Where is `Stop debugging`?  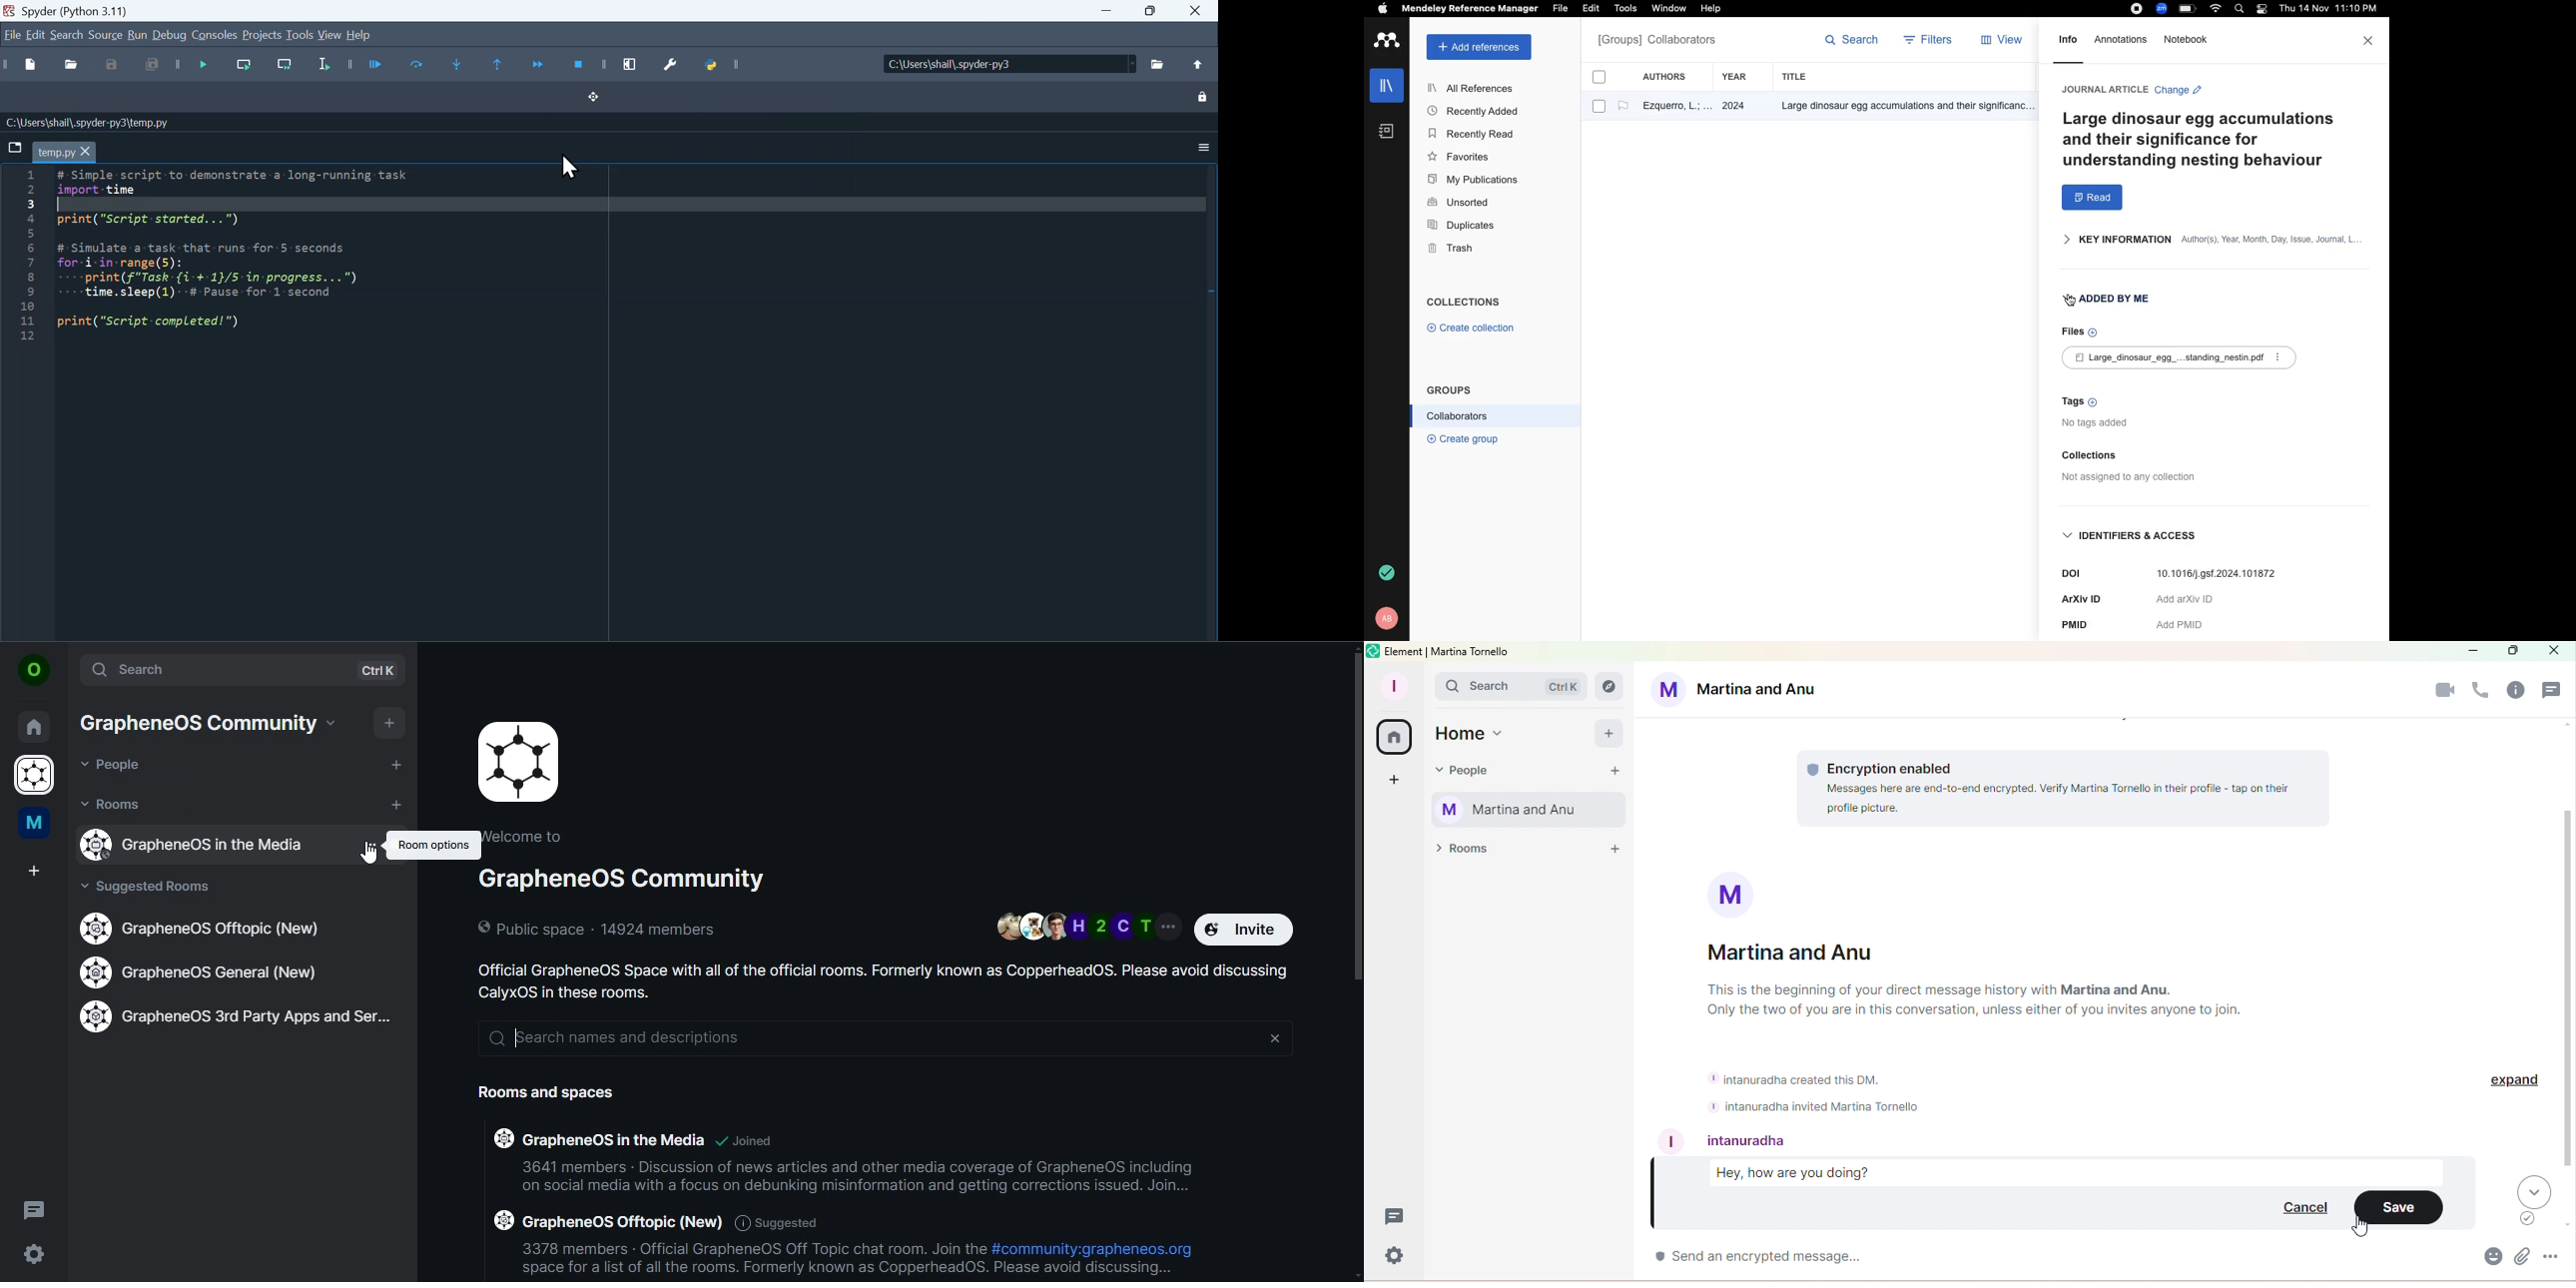
Stop debugging is located at coordinates (578, 65).